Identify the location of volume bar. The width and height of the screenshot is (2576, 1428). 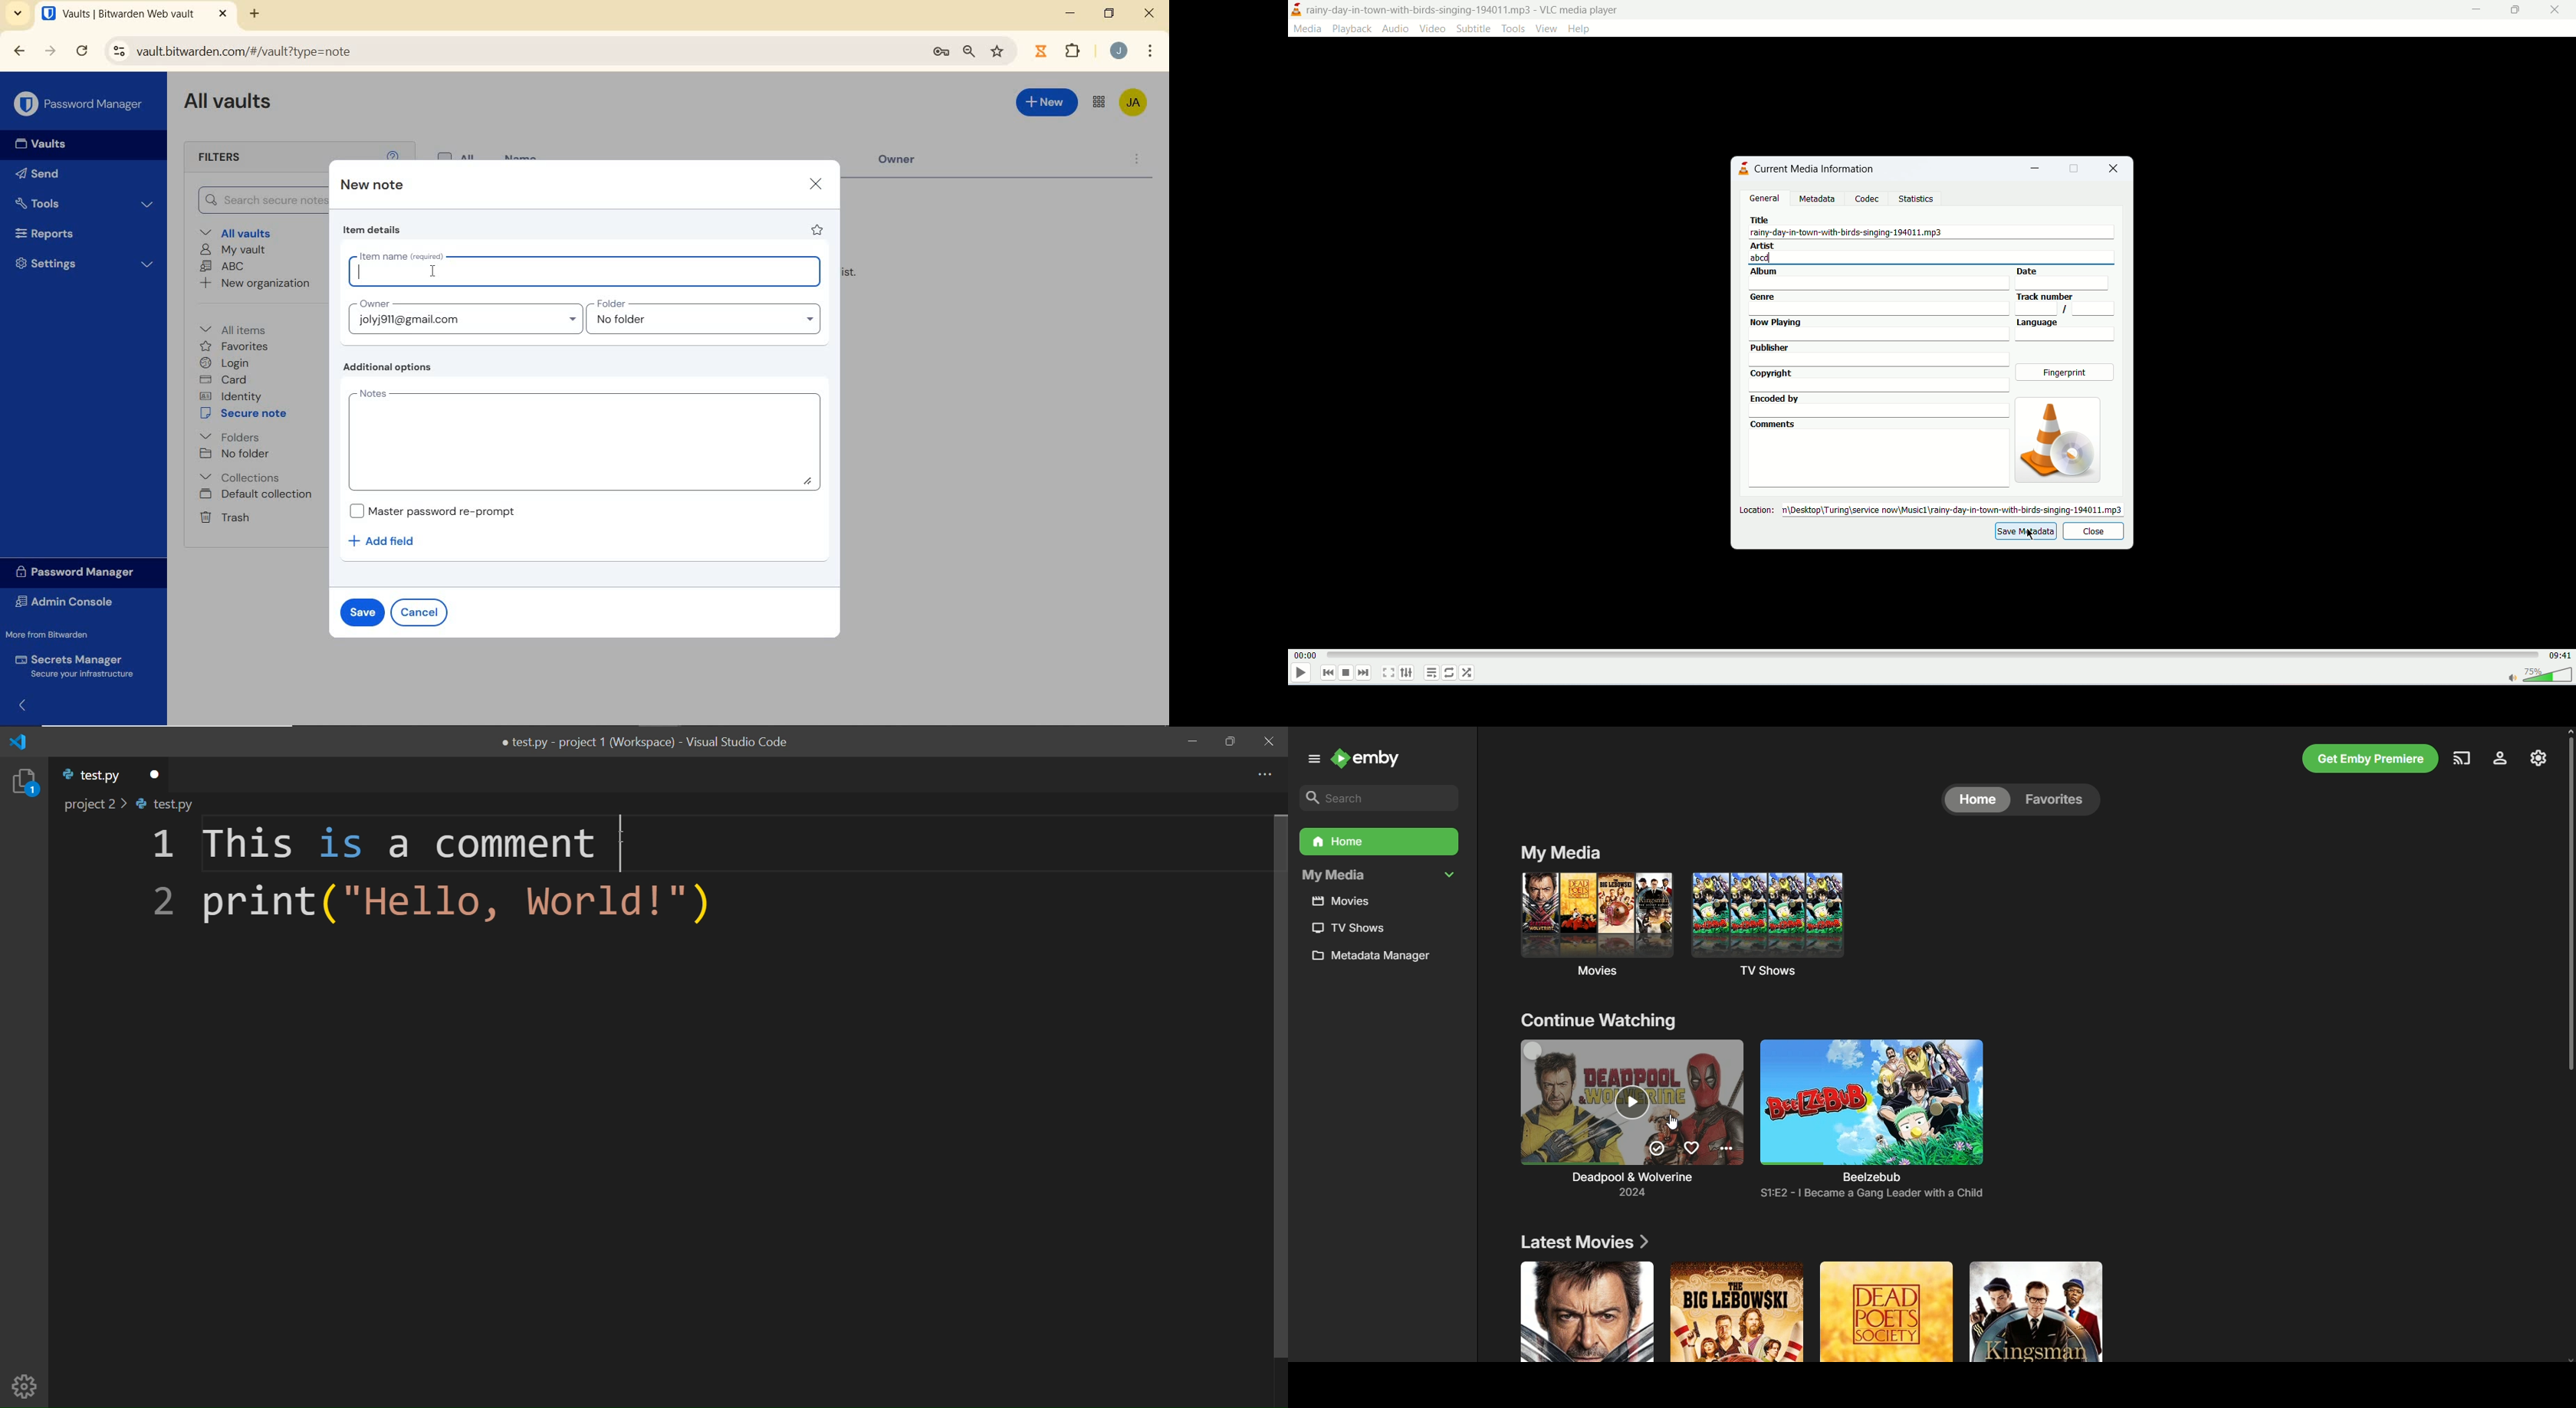
(2536, 676).